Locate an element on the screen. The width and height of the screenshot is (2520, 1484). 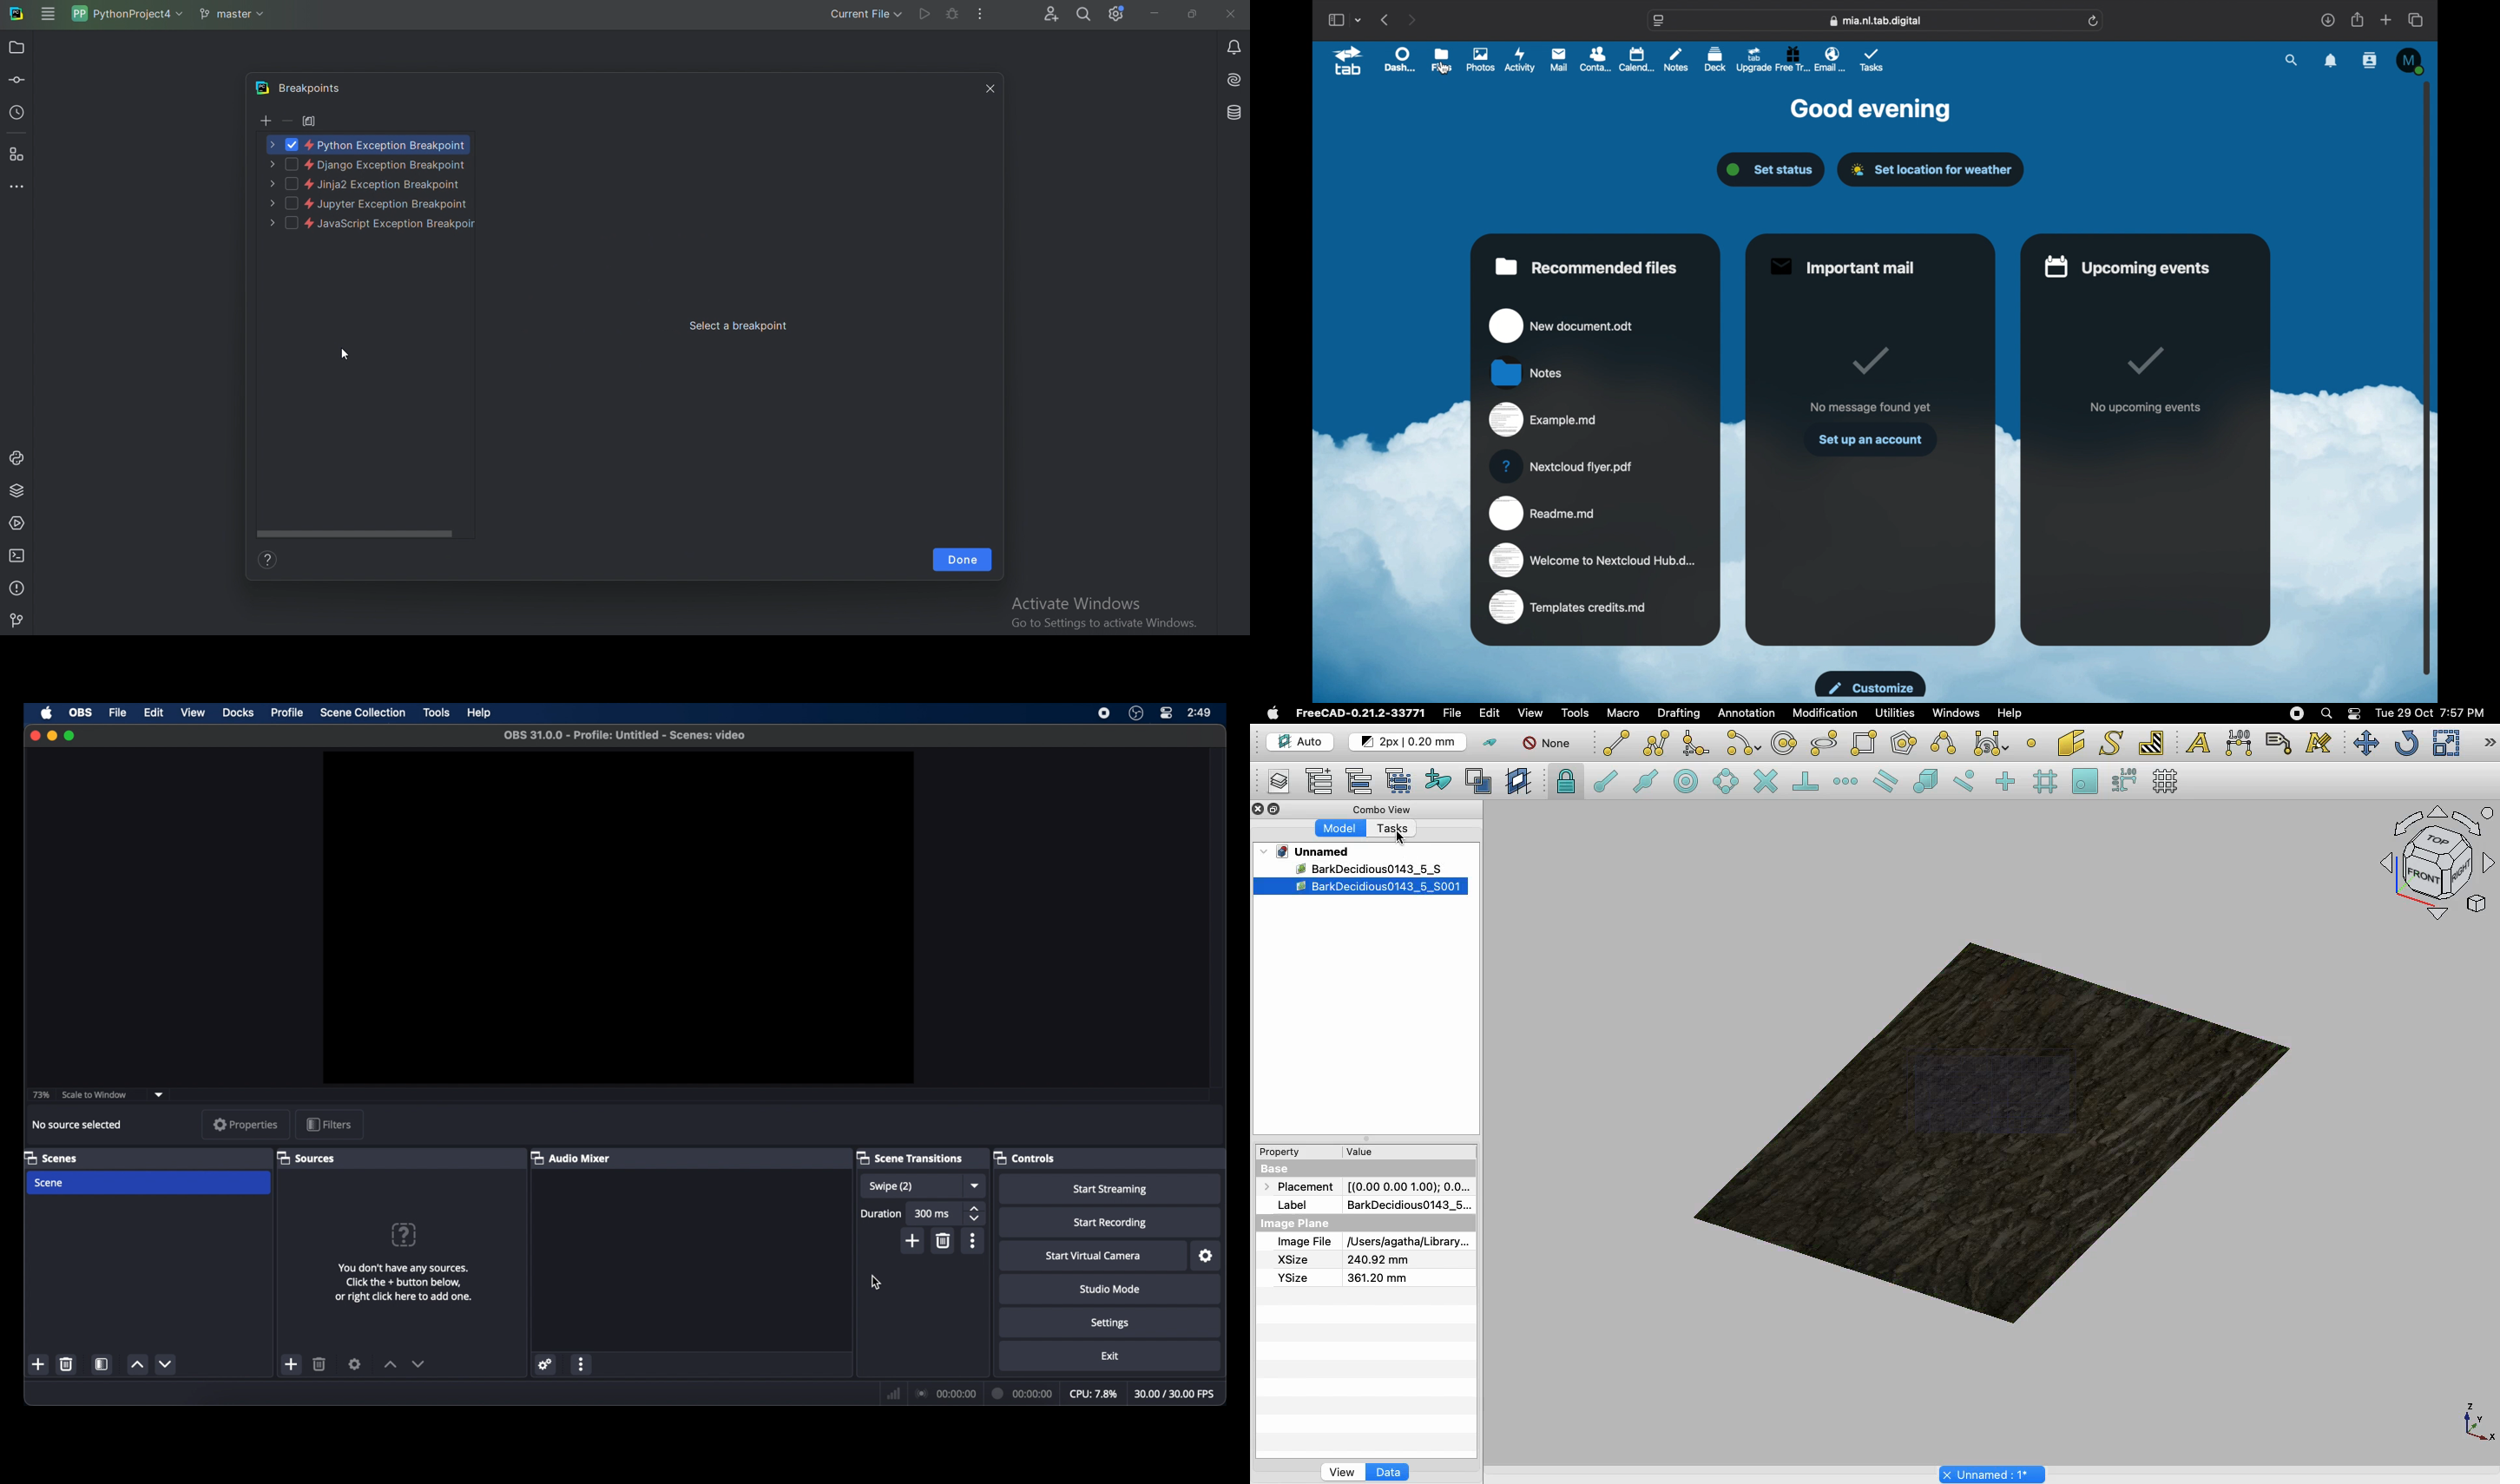
Point is located at coordinates (2031, 741).